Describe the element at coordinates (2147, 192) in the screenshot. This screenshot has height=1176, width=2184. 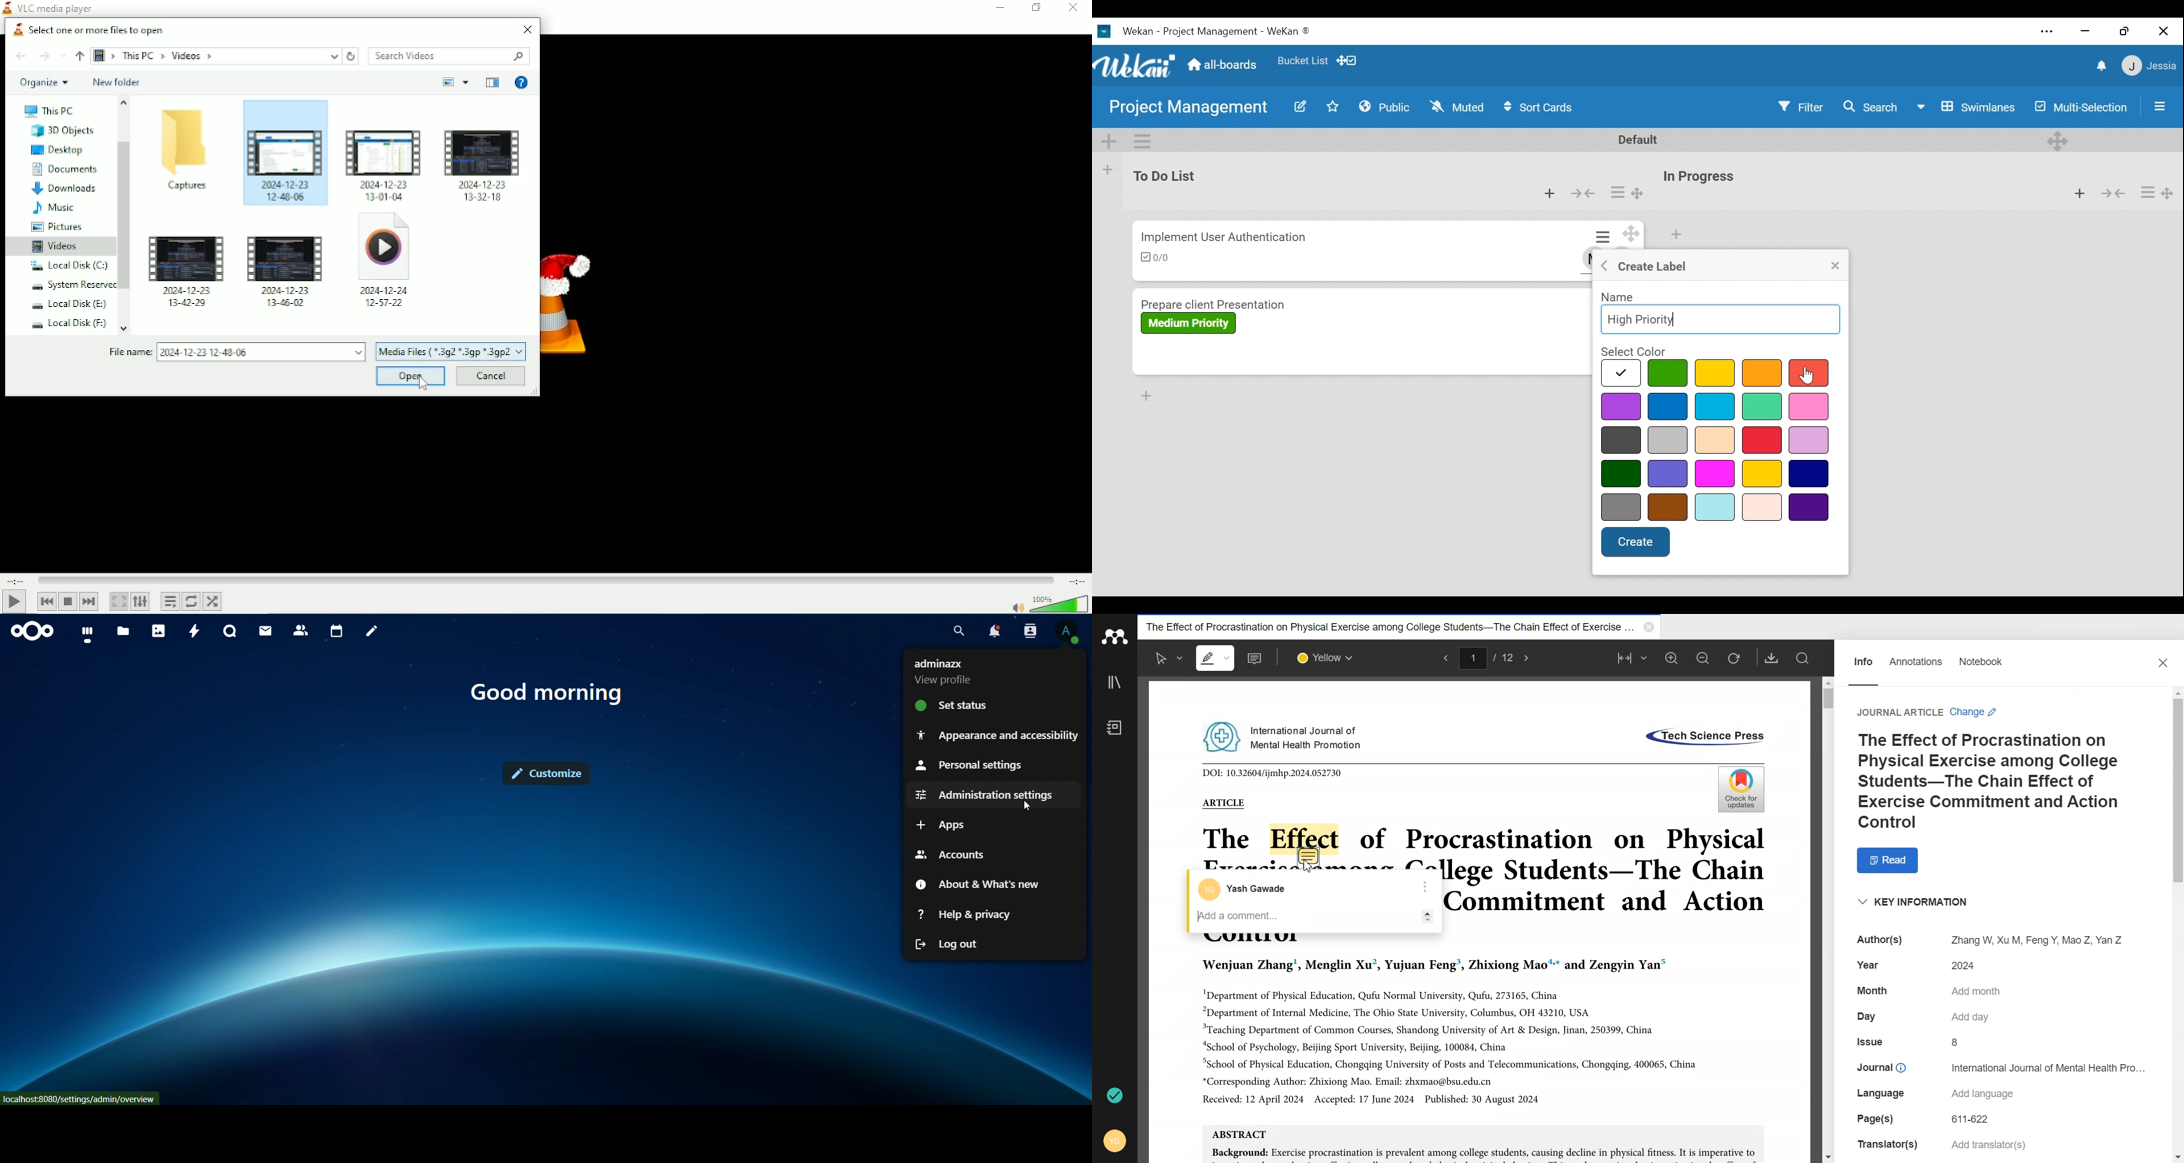
I see `Card actions` at that location.